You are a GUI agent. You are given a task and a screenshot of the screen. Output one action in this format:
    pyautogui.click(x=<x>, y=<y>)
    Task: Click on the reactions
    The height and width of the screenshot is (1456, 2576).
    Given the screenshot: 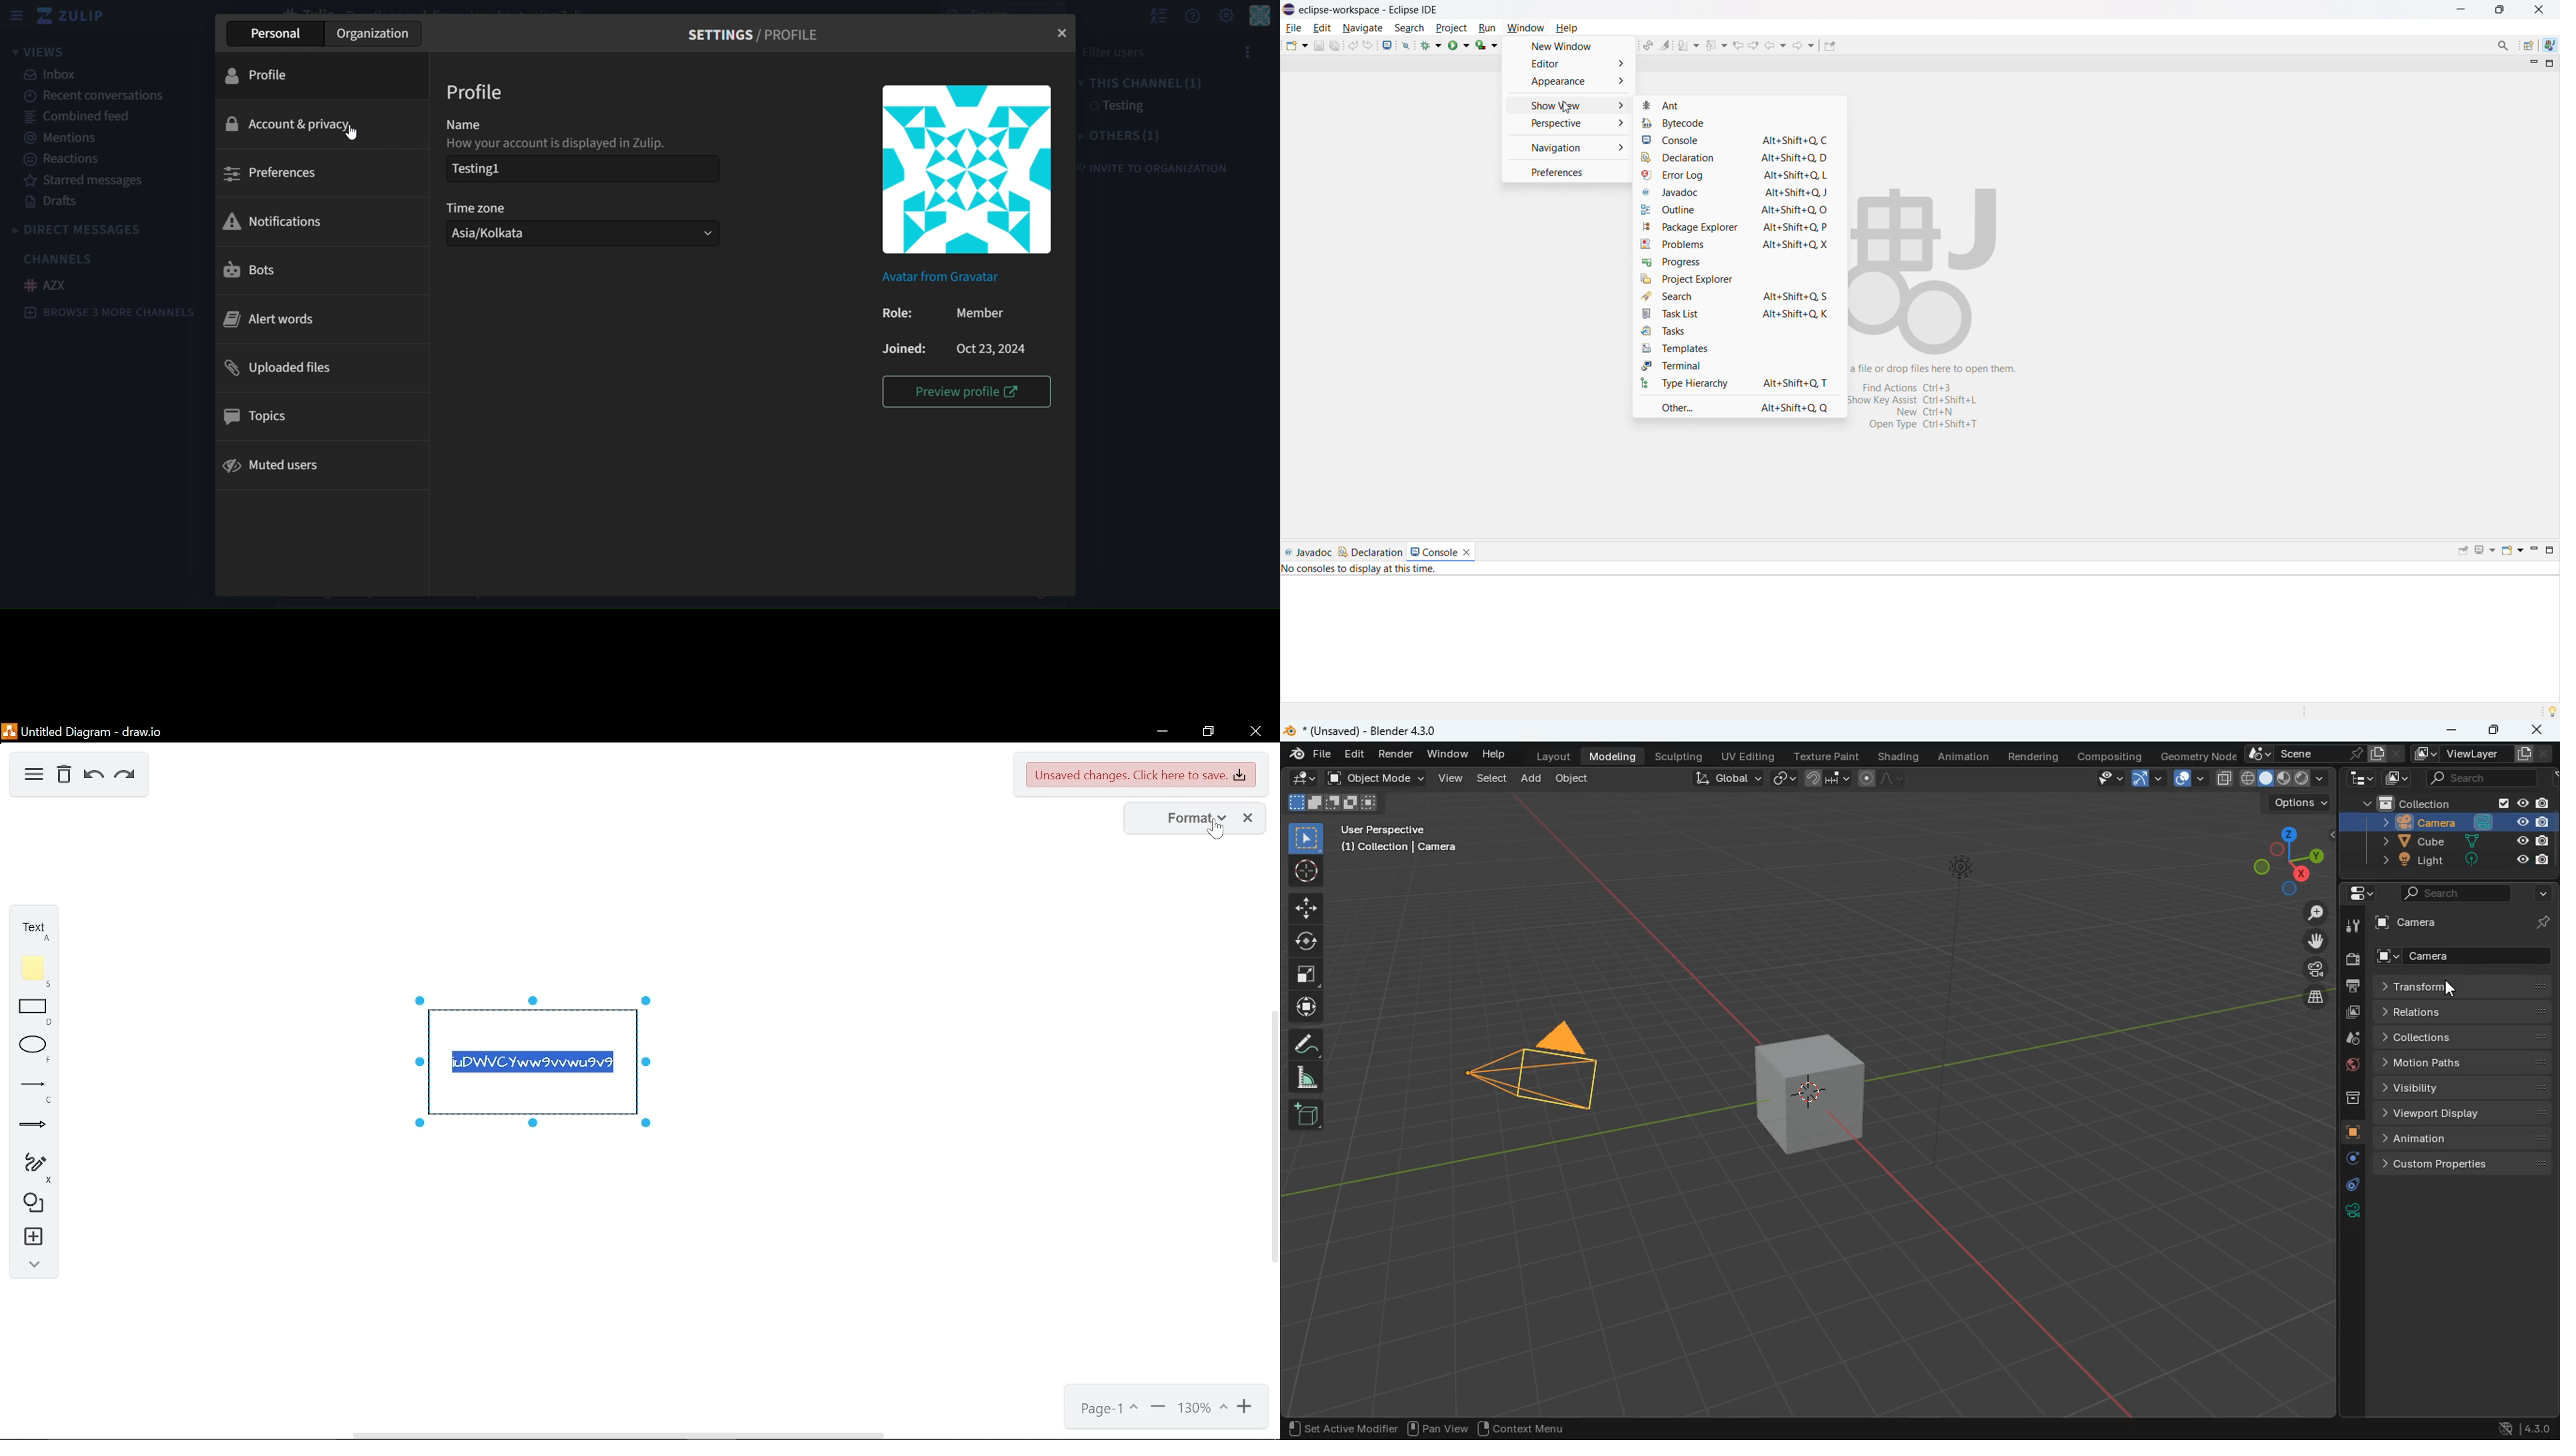 What is the action you would take?
    pyautogui.click(x=67, y=160)
    